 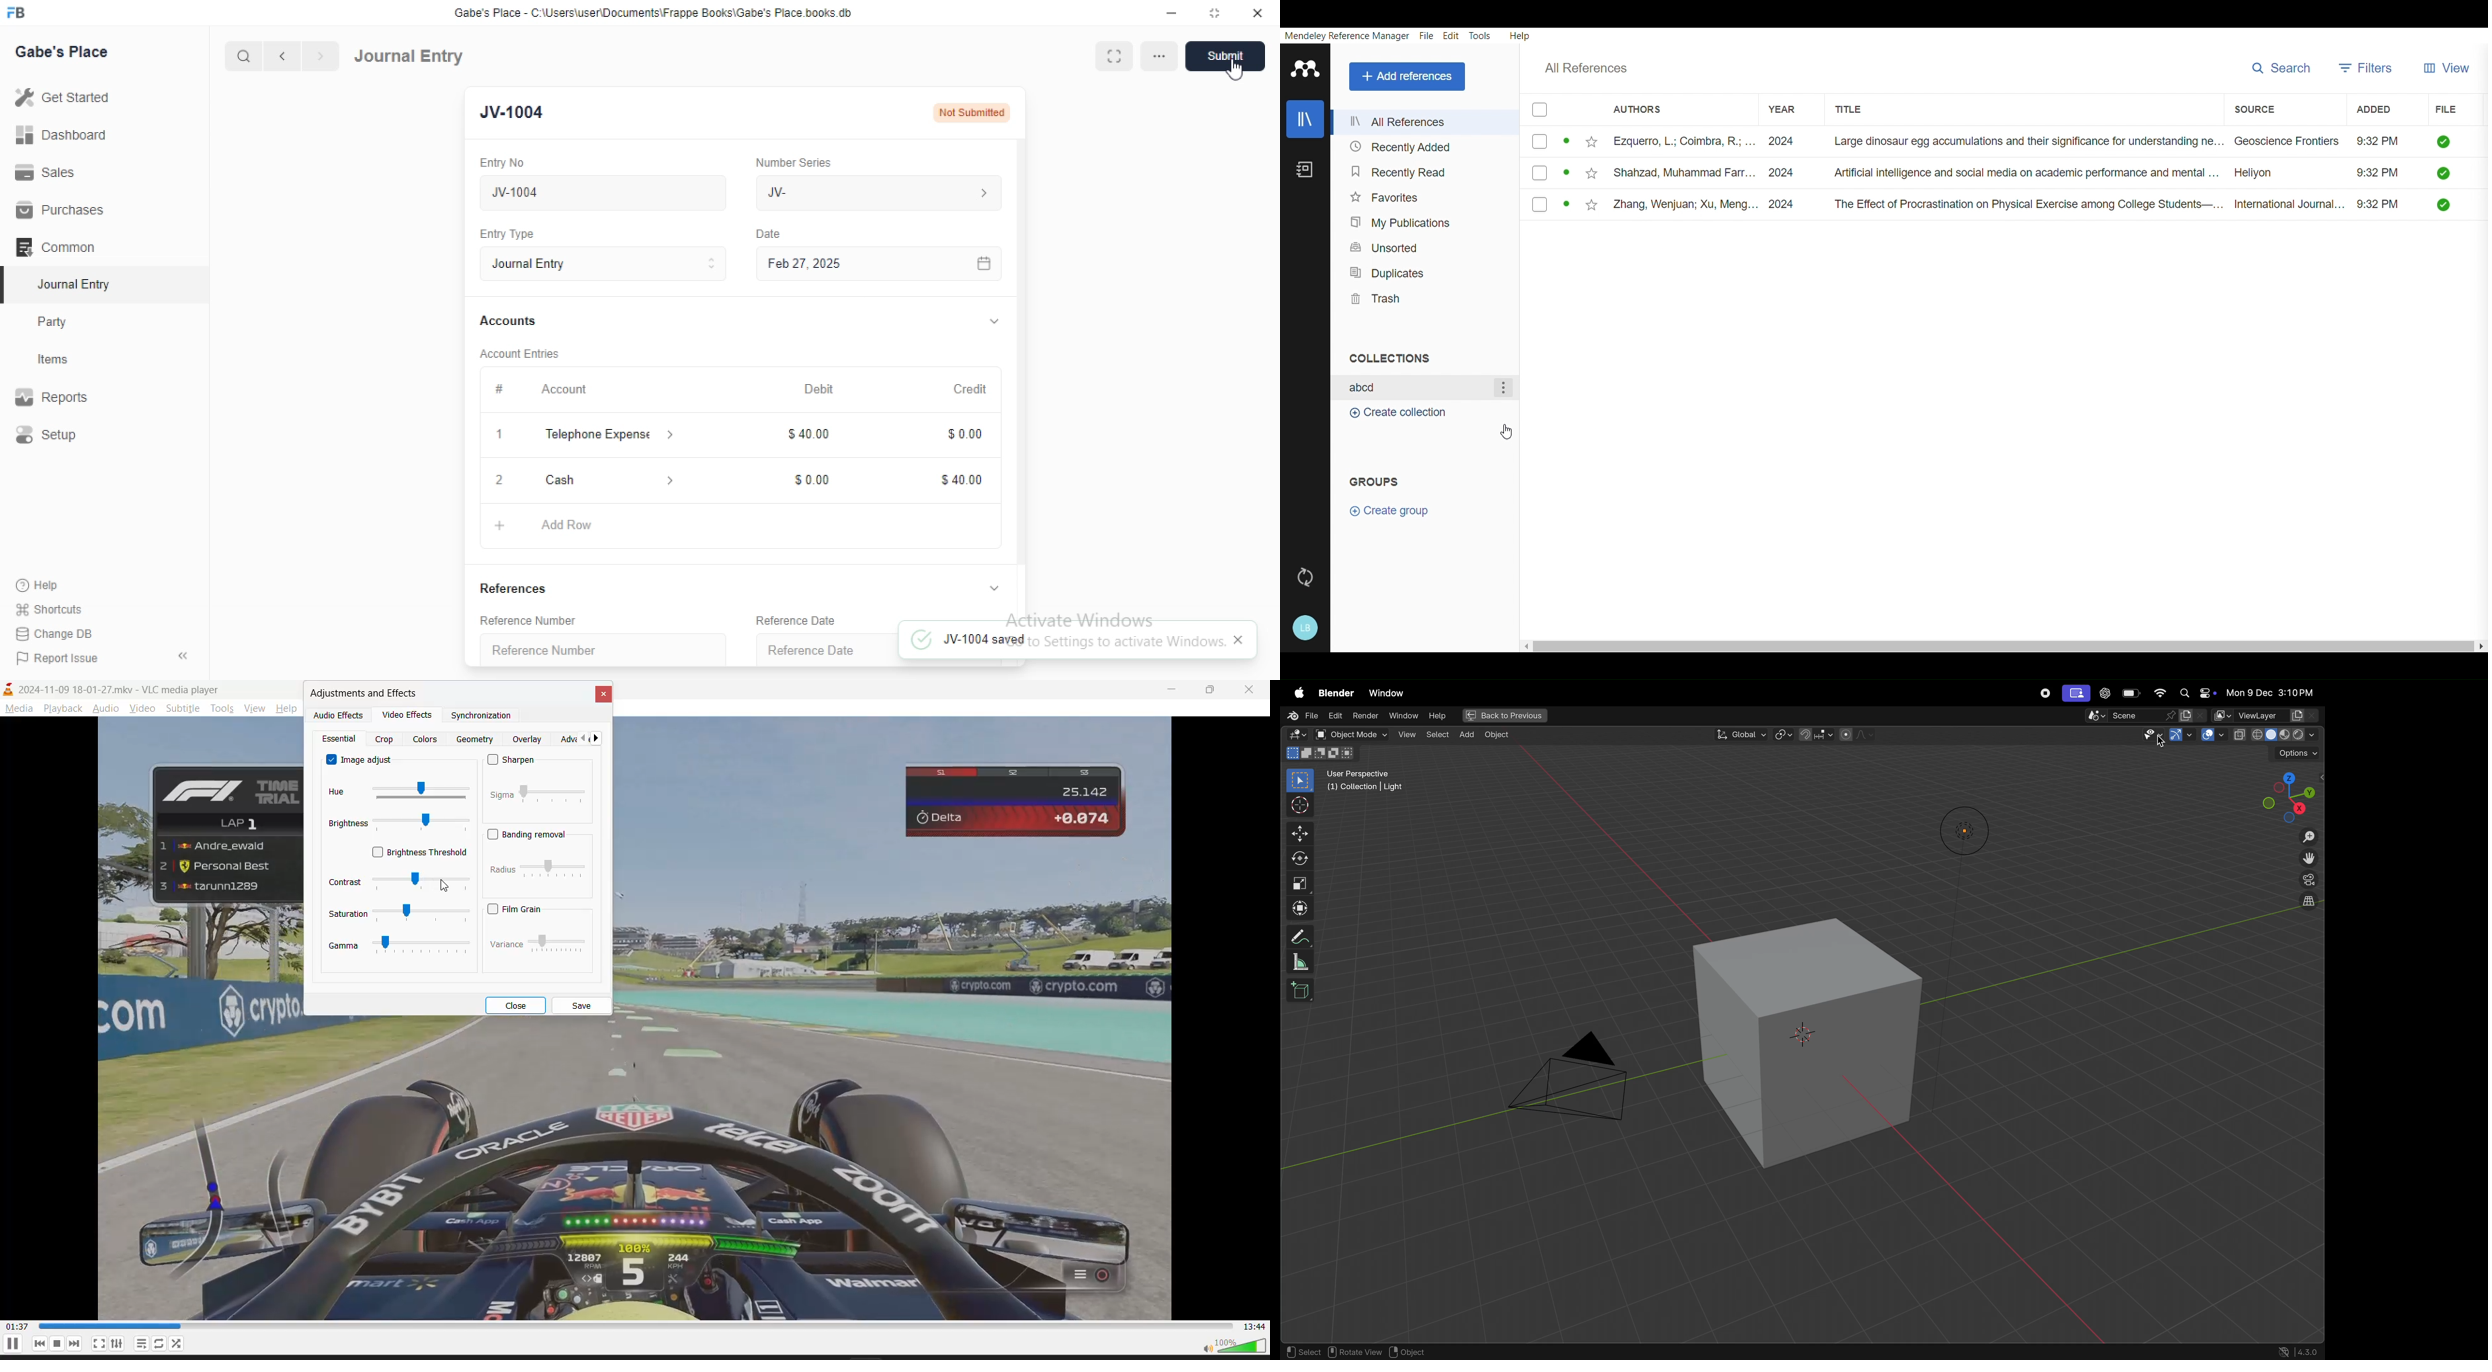 What do you see at coordinates (565, 390) in the screenshot?
I see `Account` at bounding box center [565, 390].